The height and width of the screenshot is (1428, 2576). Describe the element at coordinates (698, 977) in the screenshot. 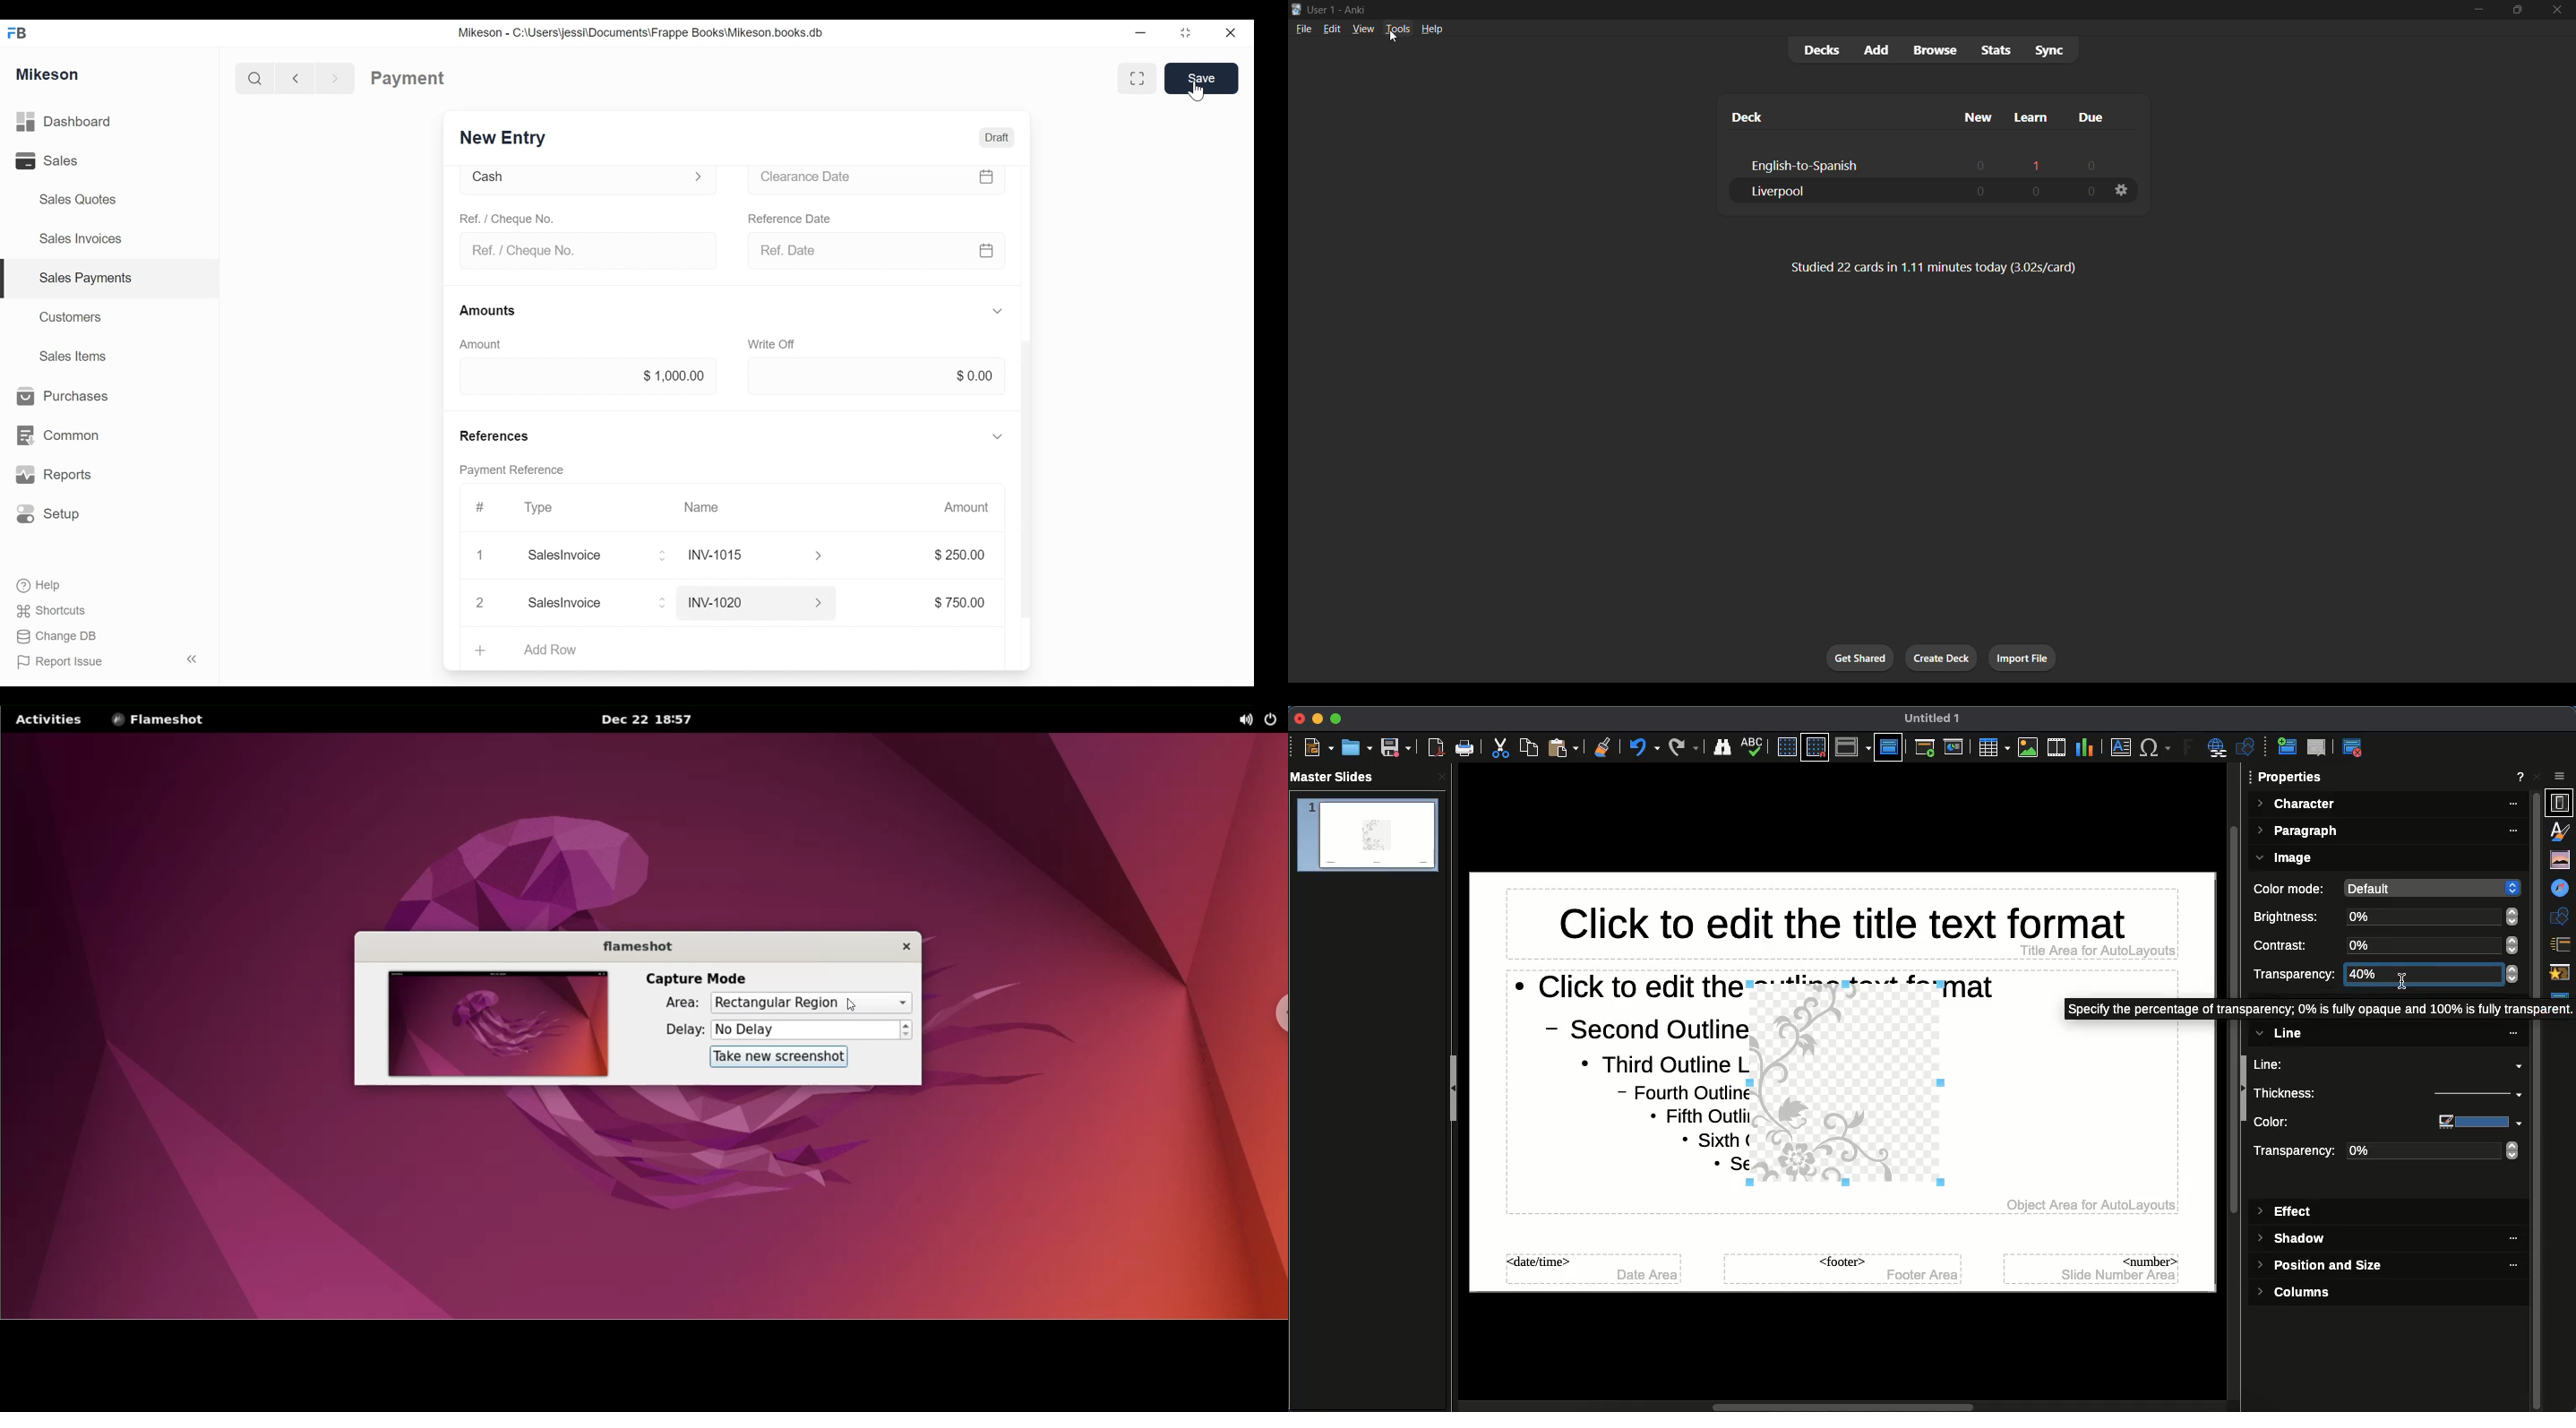

I see `capture mode` at that location.